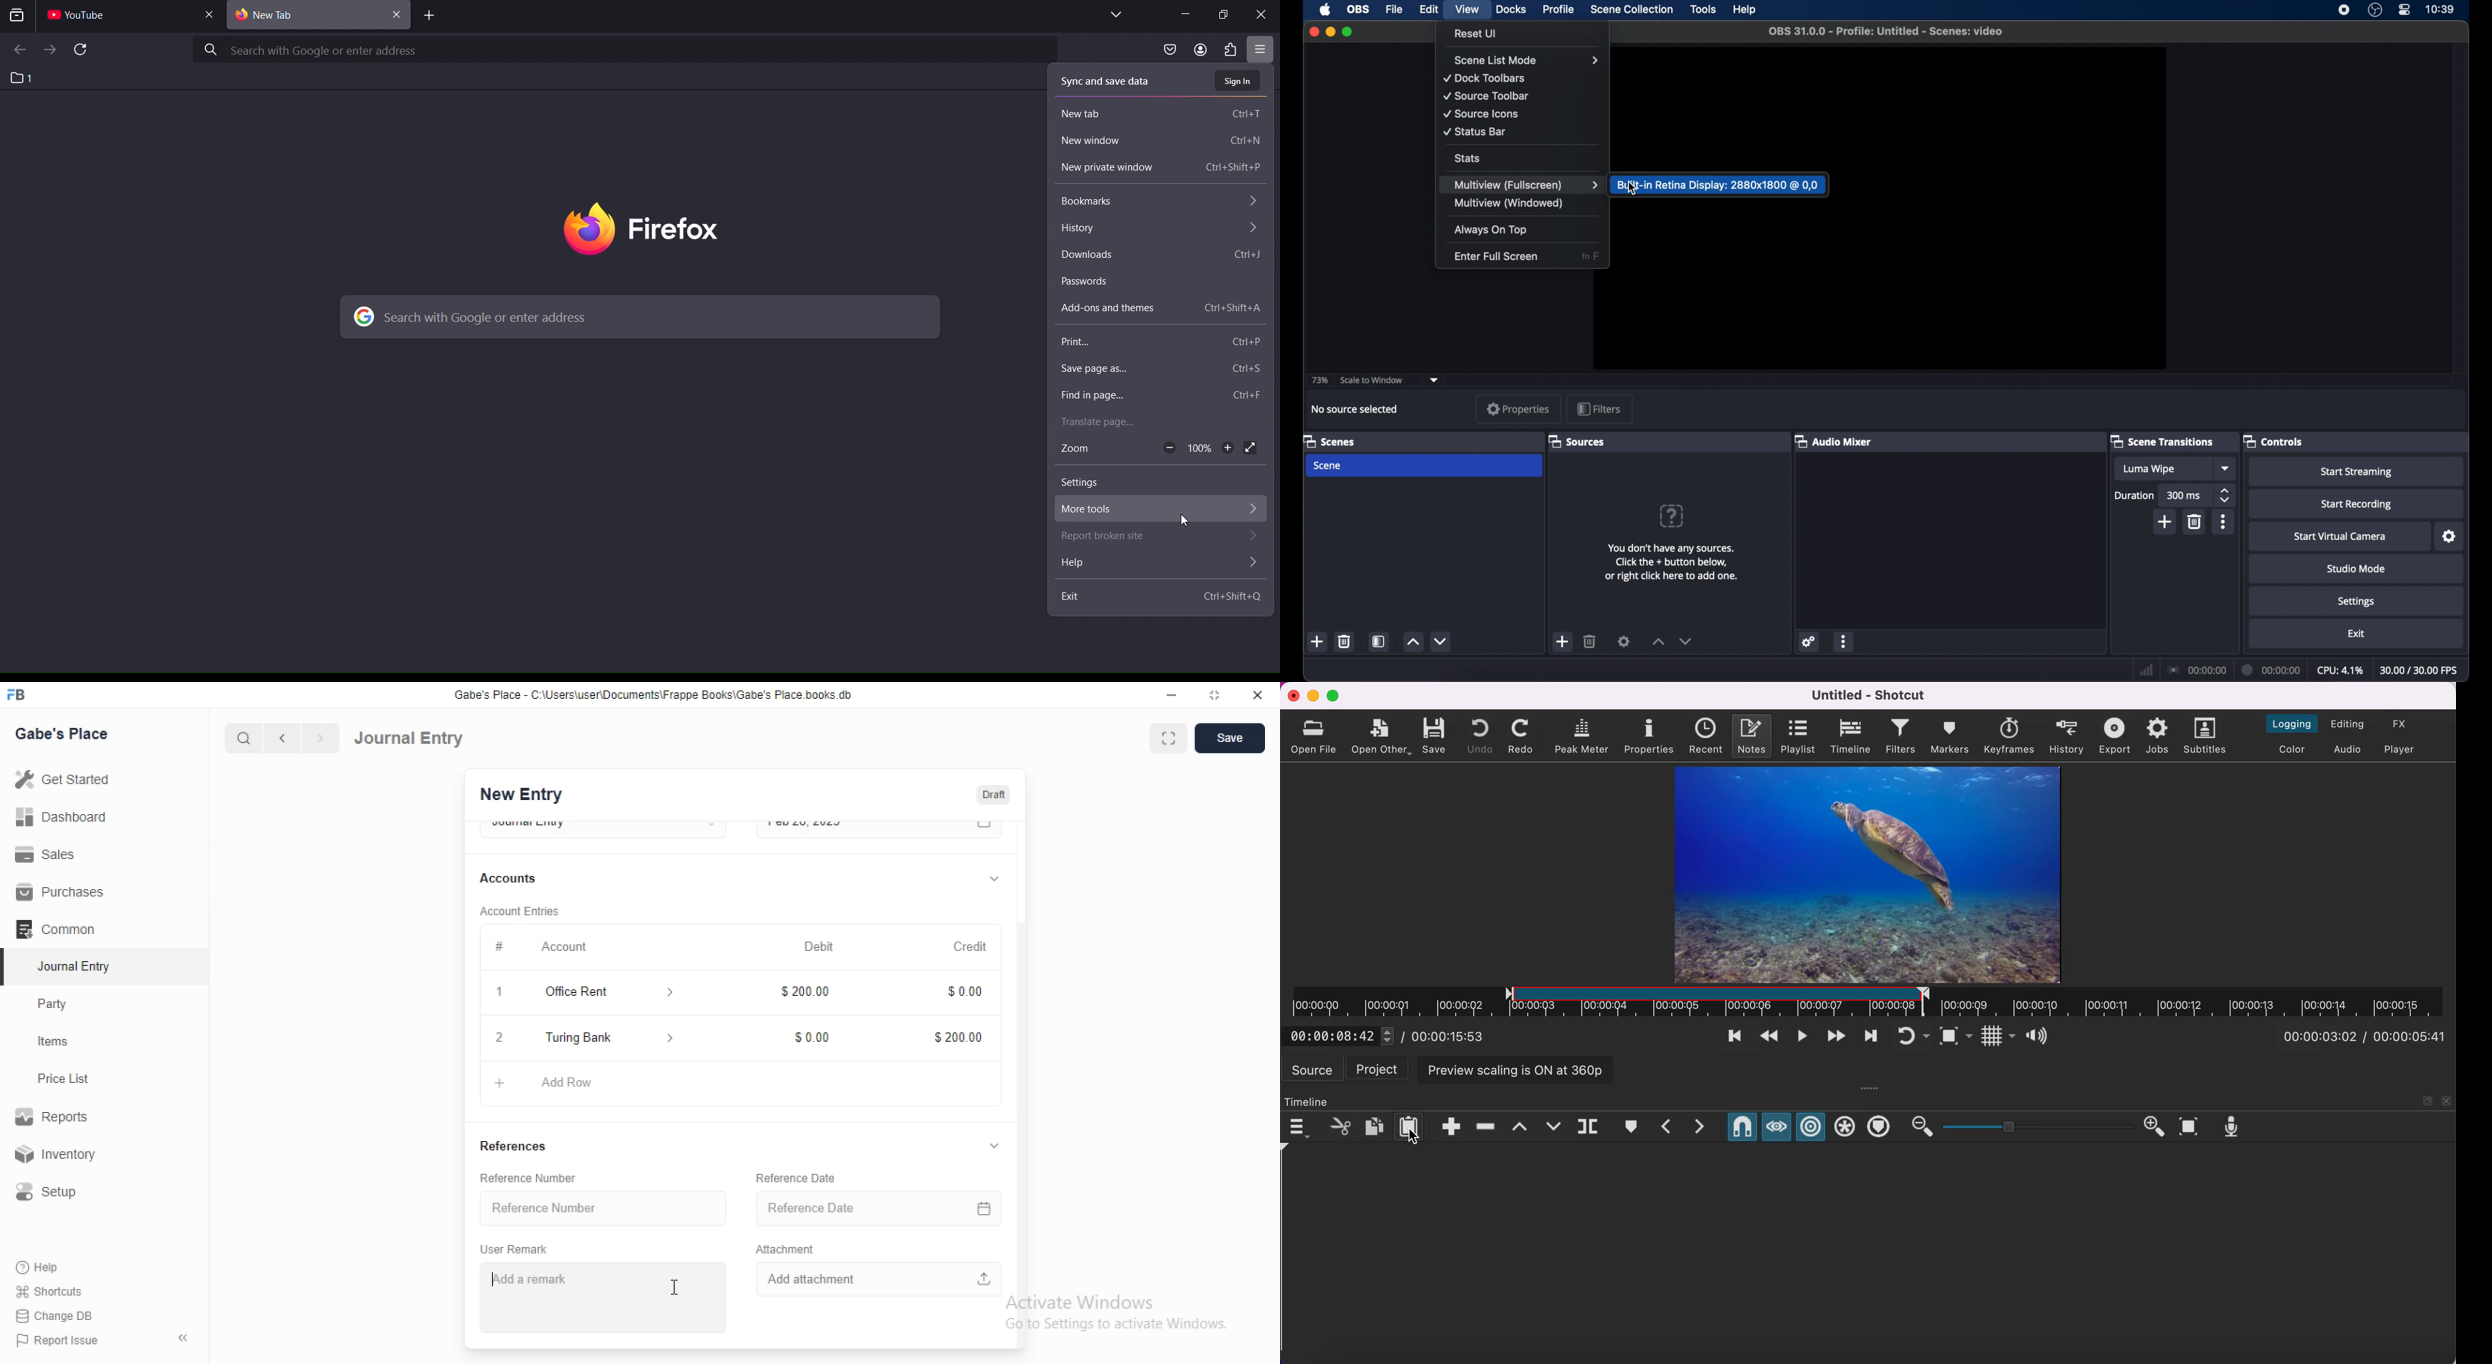 Image resolution: width=2492 pixels, height=1372 pixels. Describe the element at coordinates (1902, 737) in the screenshot. I see `filters` at that location.